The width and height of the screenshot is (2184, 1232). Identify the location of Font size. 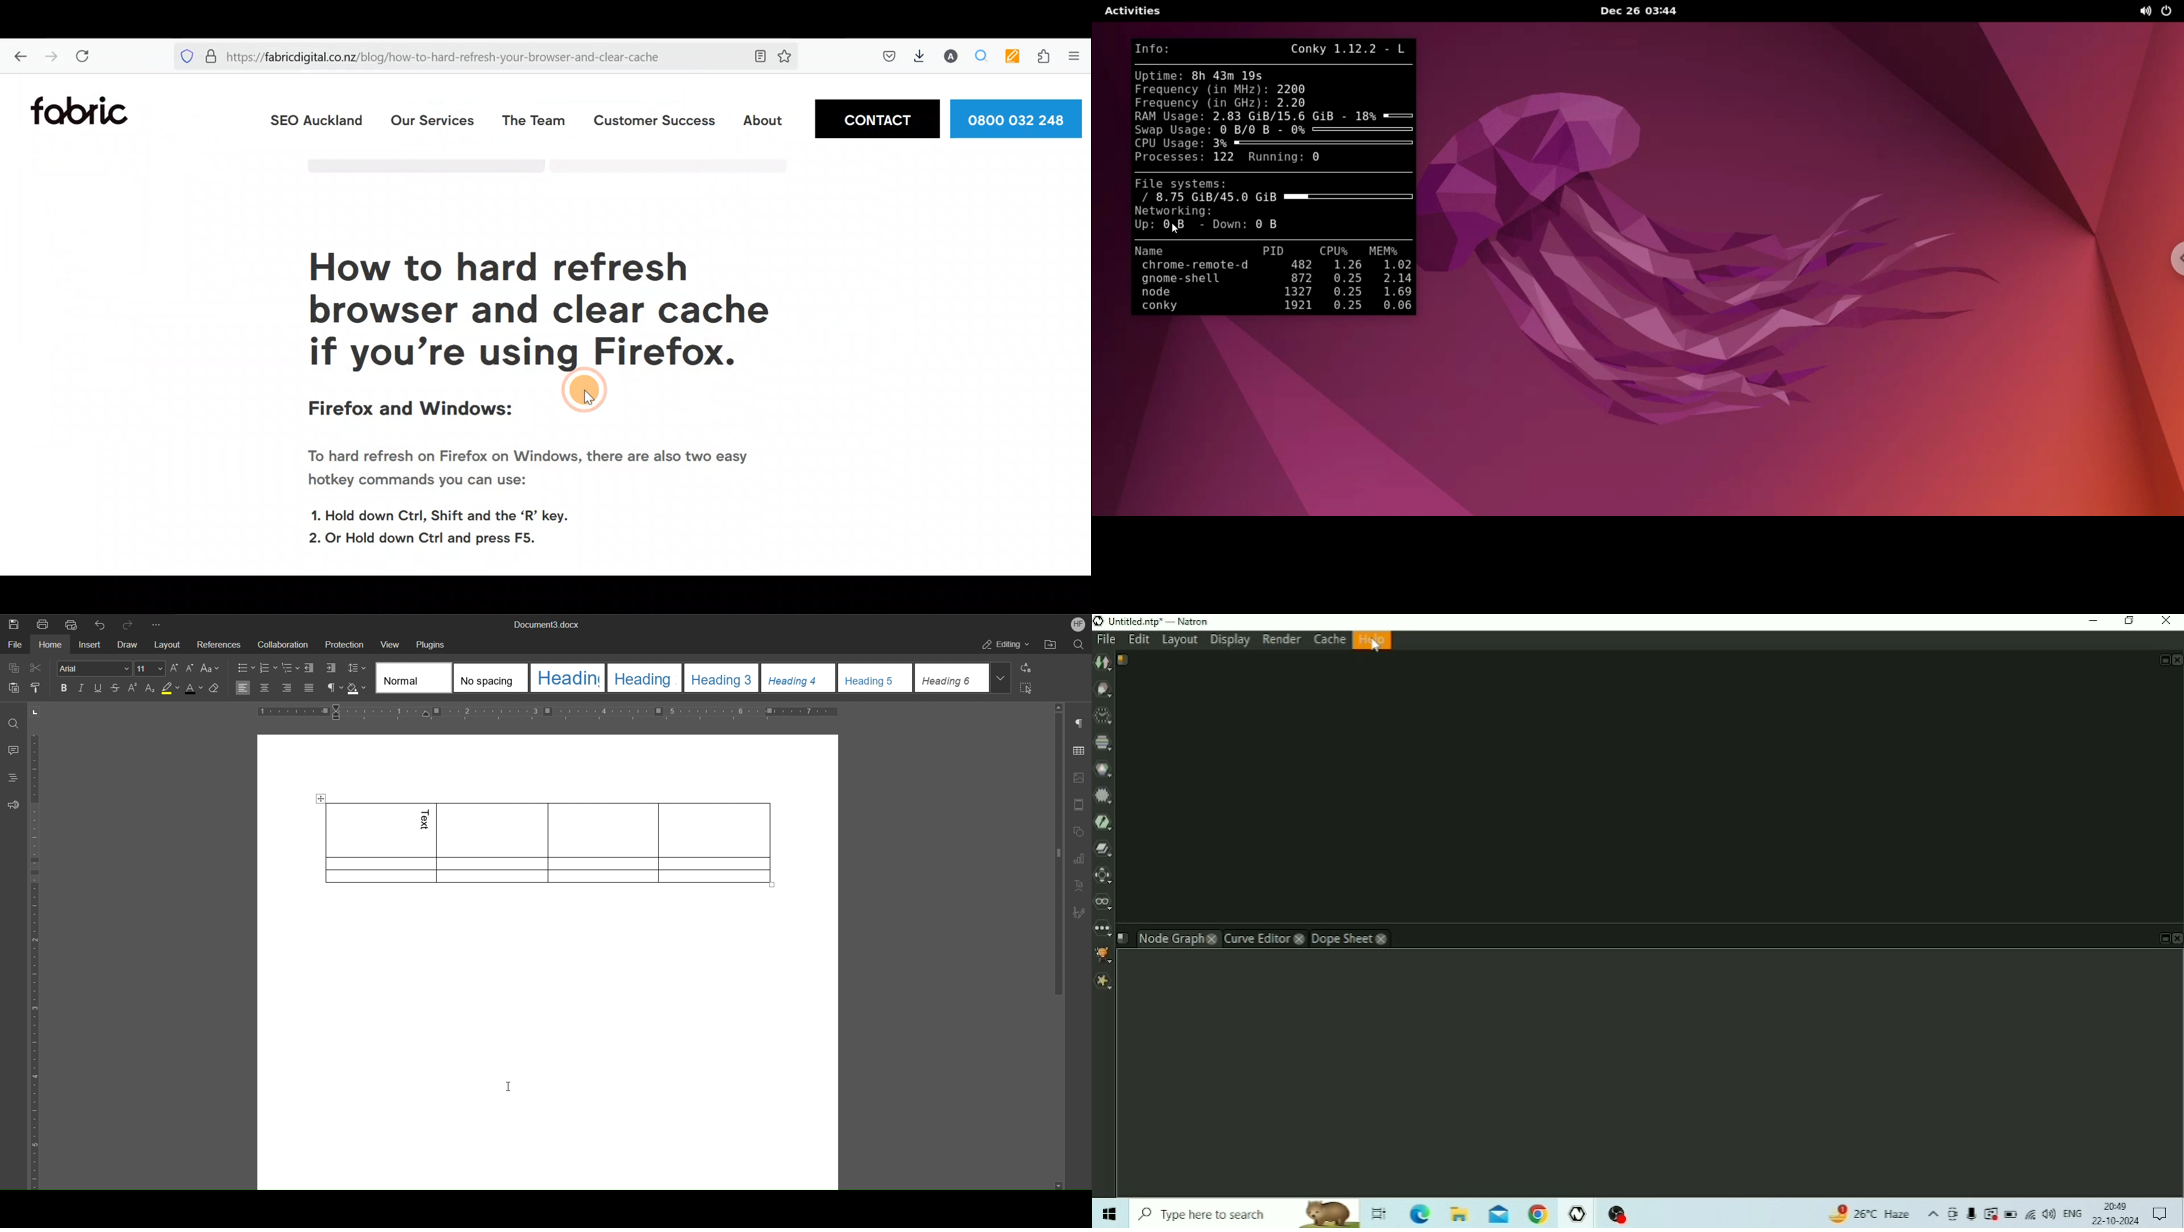
(183, 670).